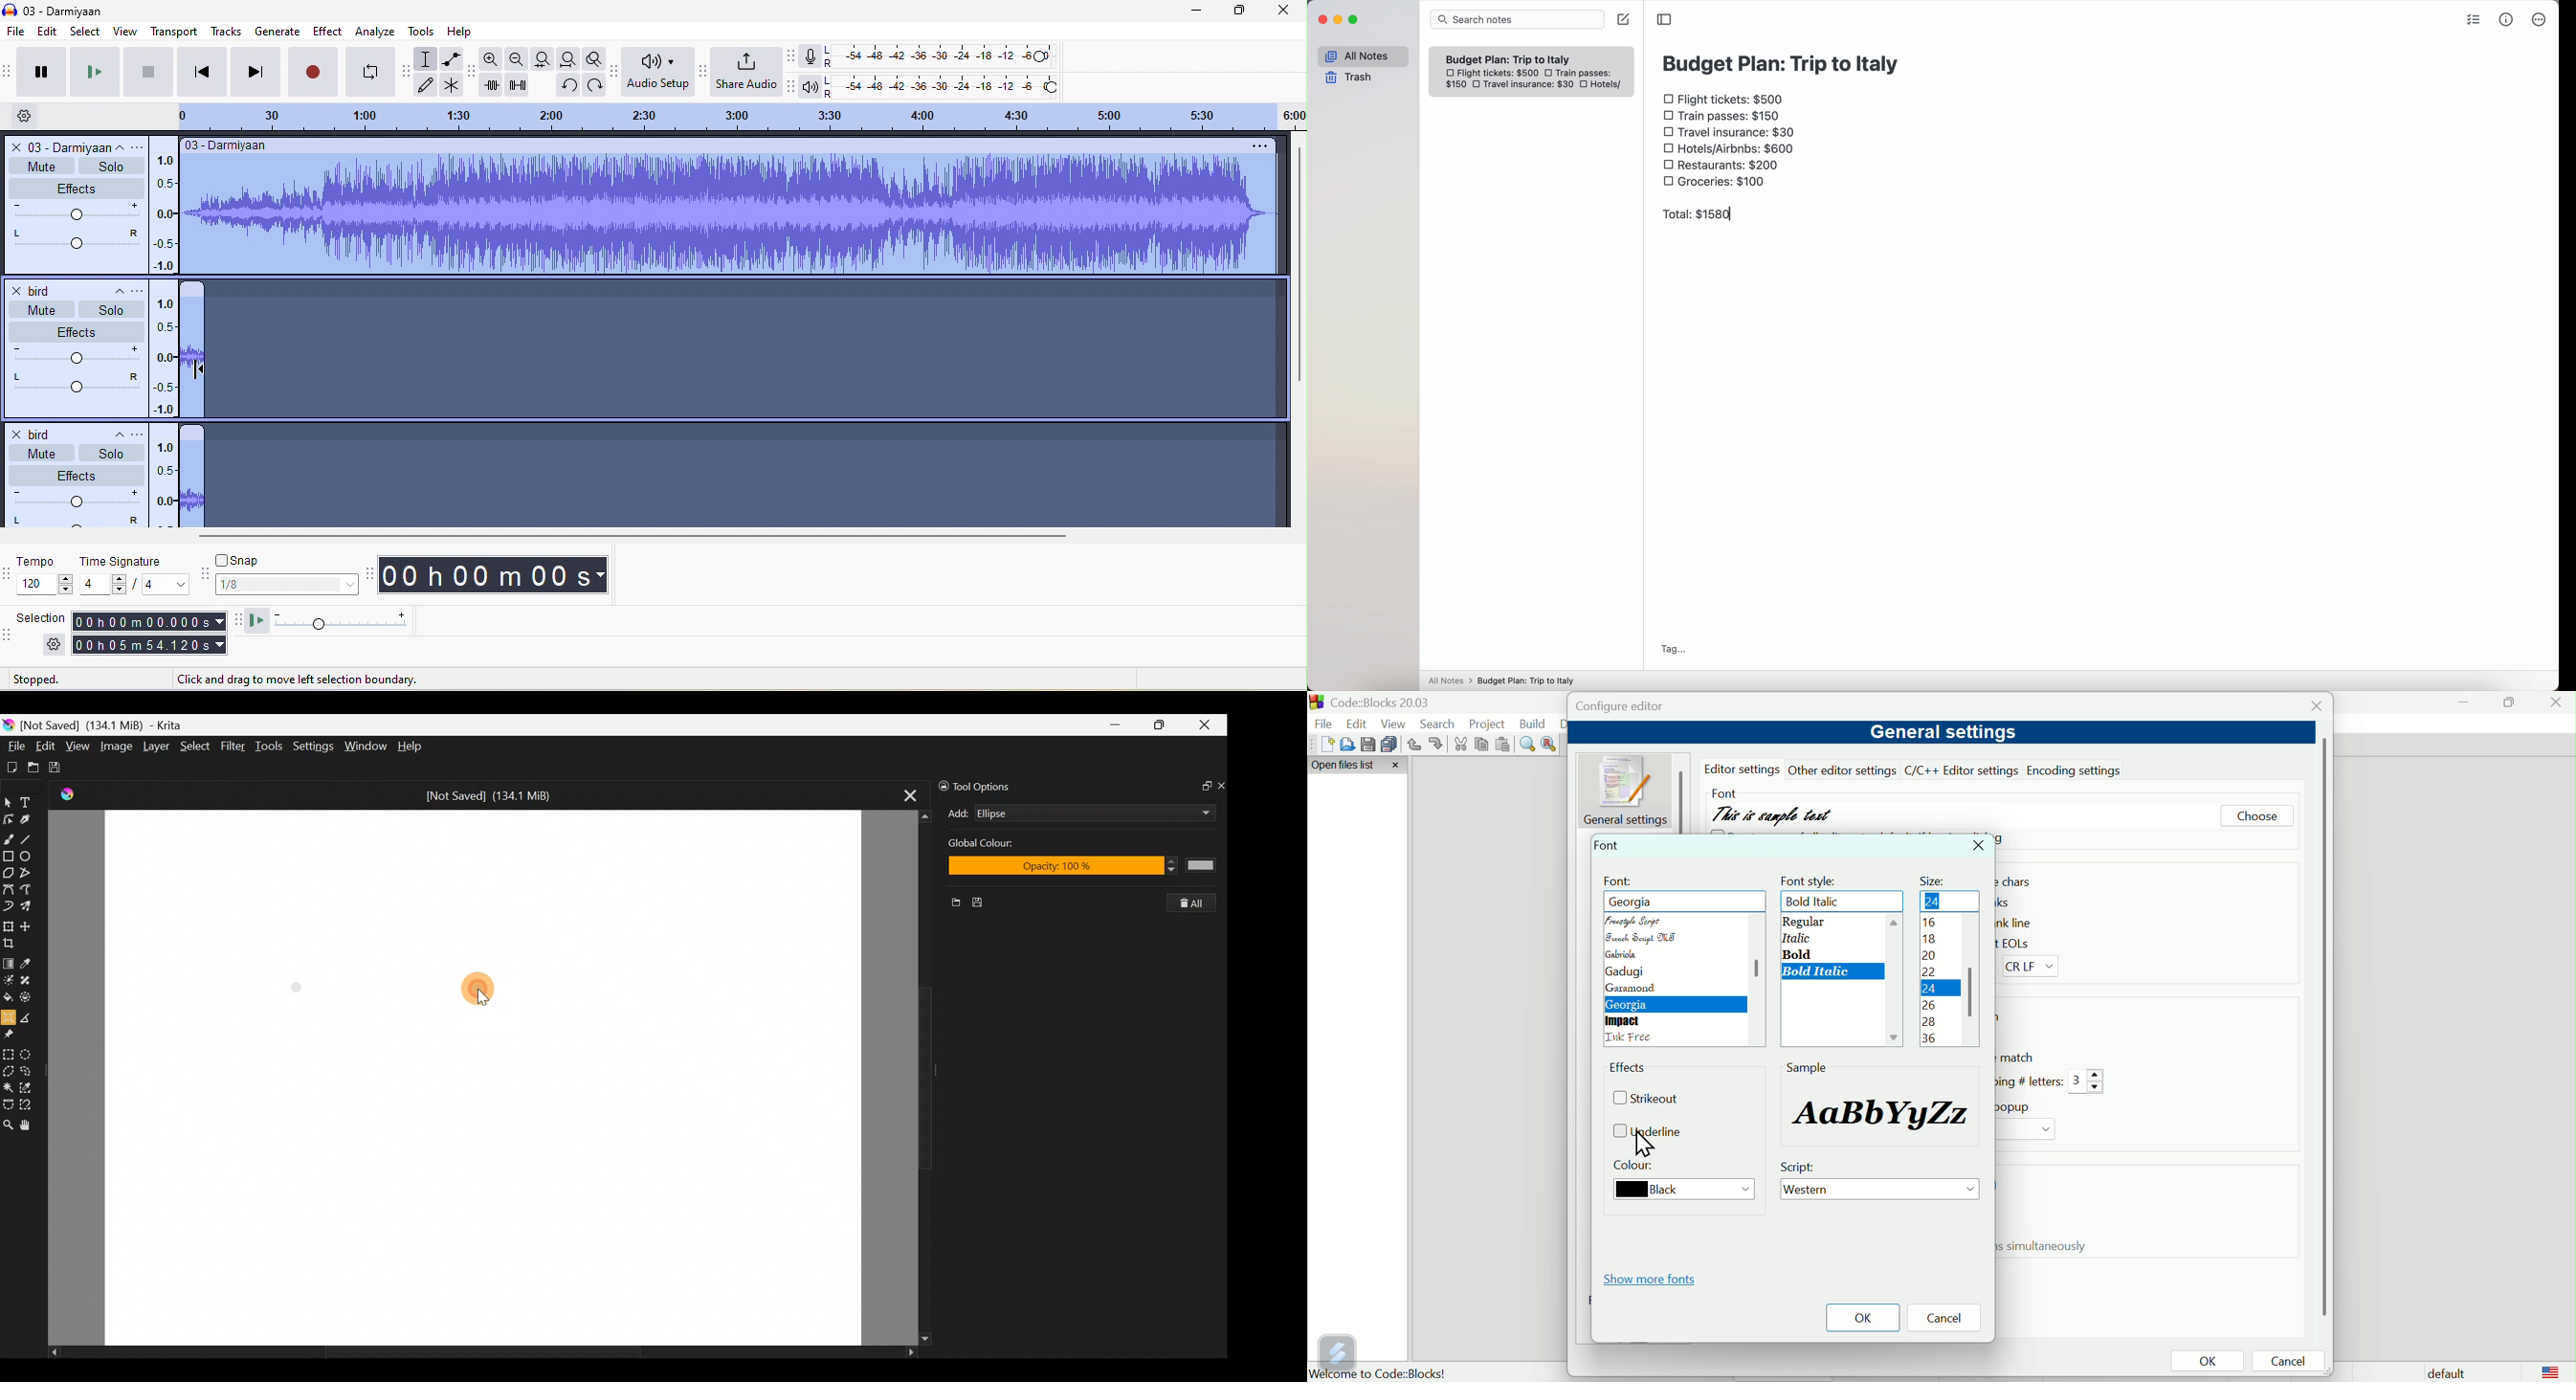  What do you see at coordinates (2017, 1107) in the screenshot?
I see `popup` at bounding box center [2017, 1107].